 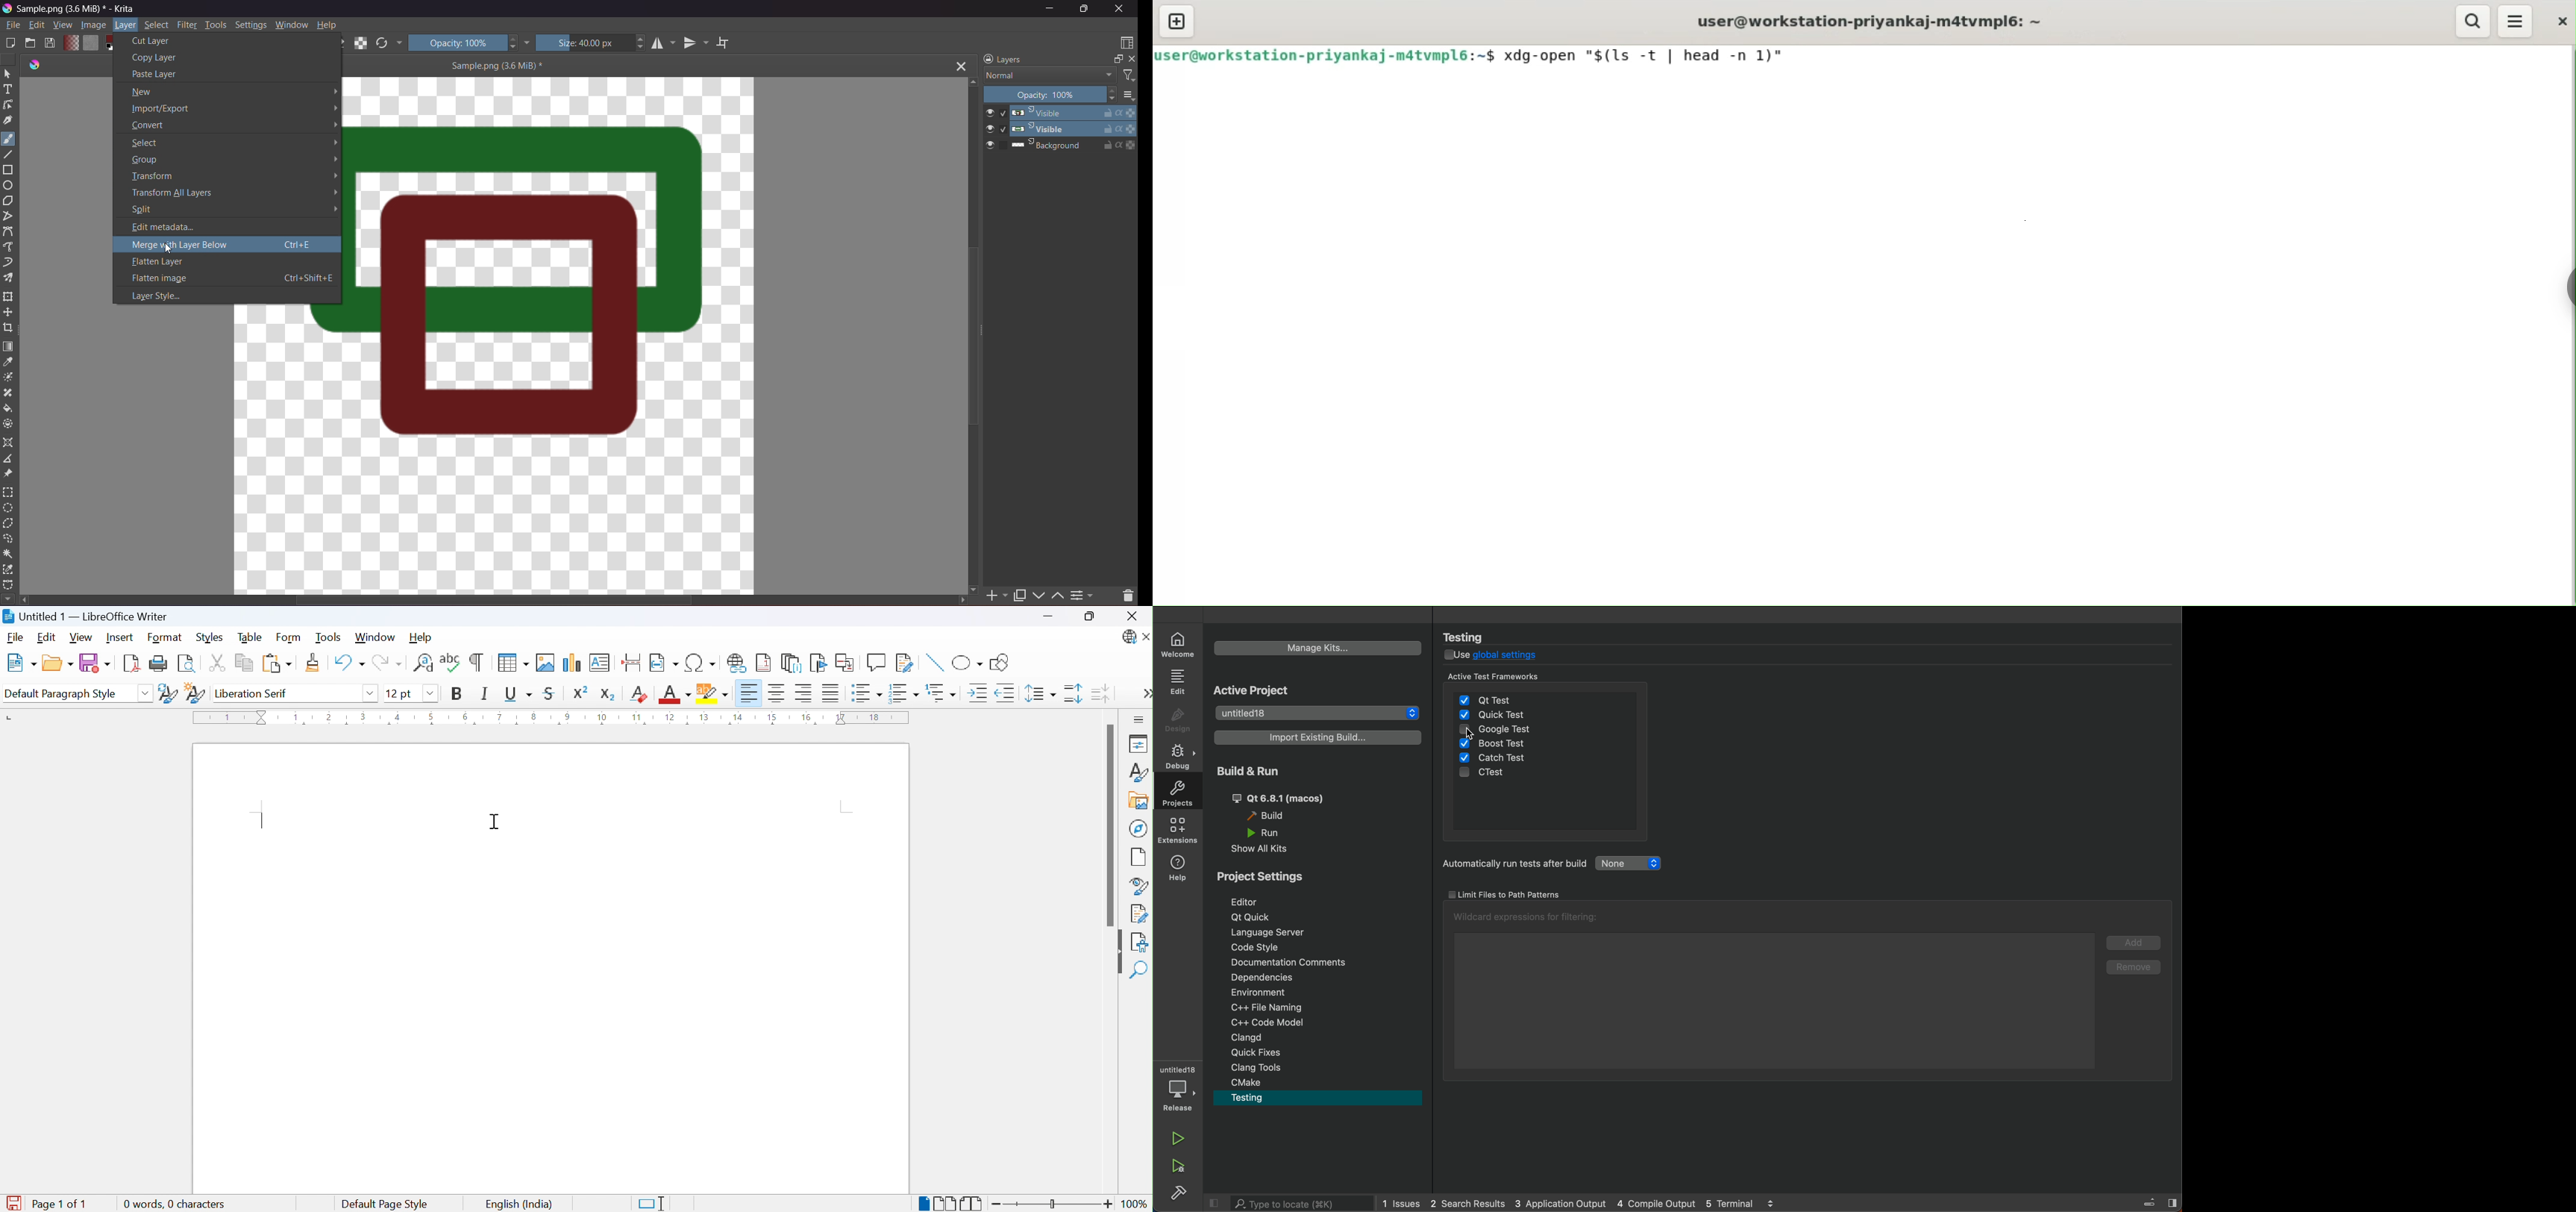 I want to click on Insert line, so click(x=935, y=664).